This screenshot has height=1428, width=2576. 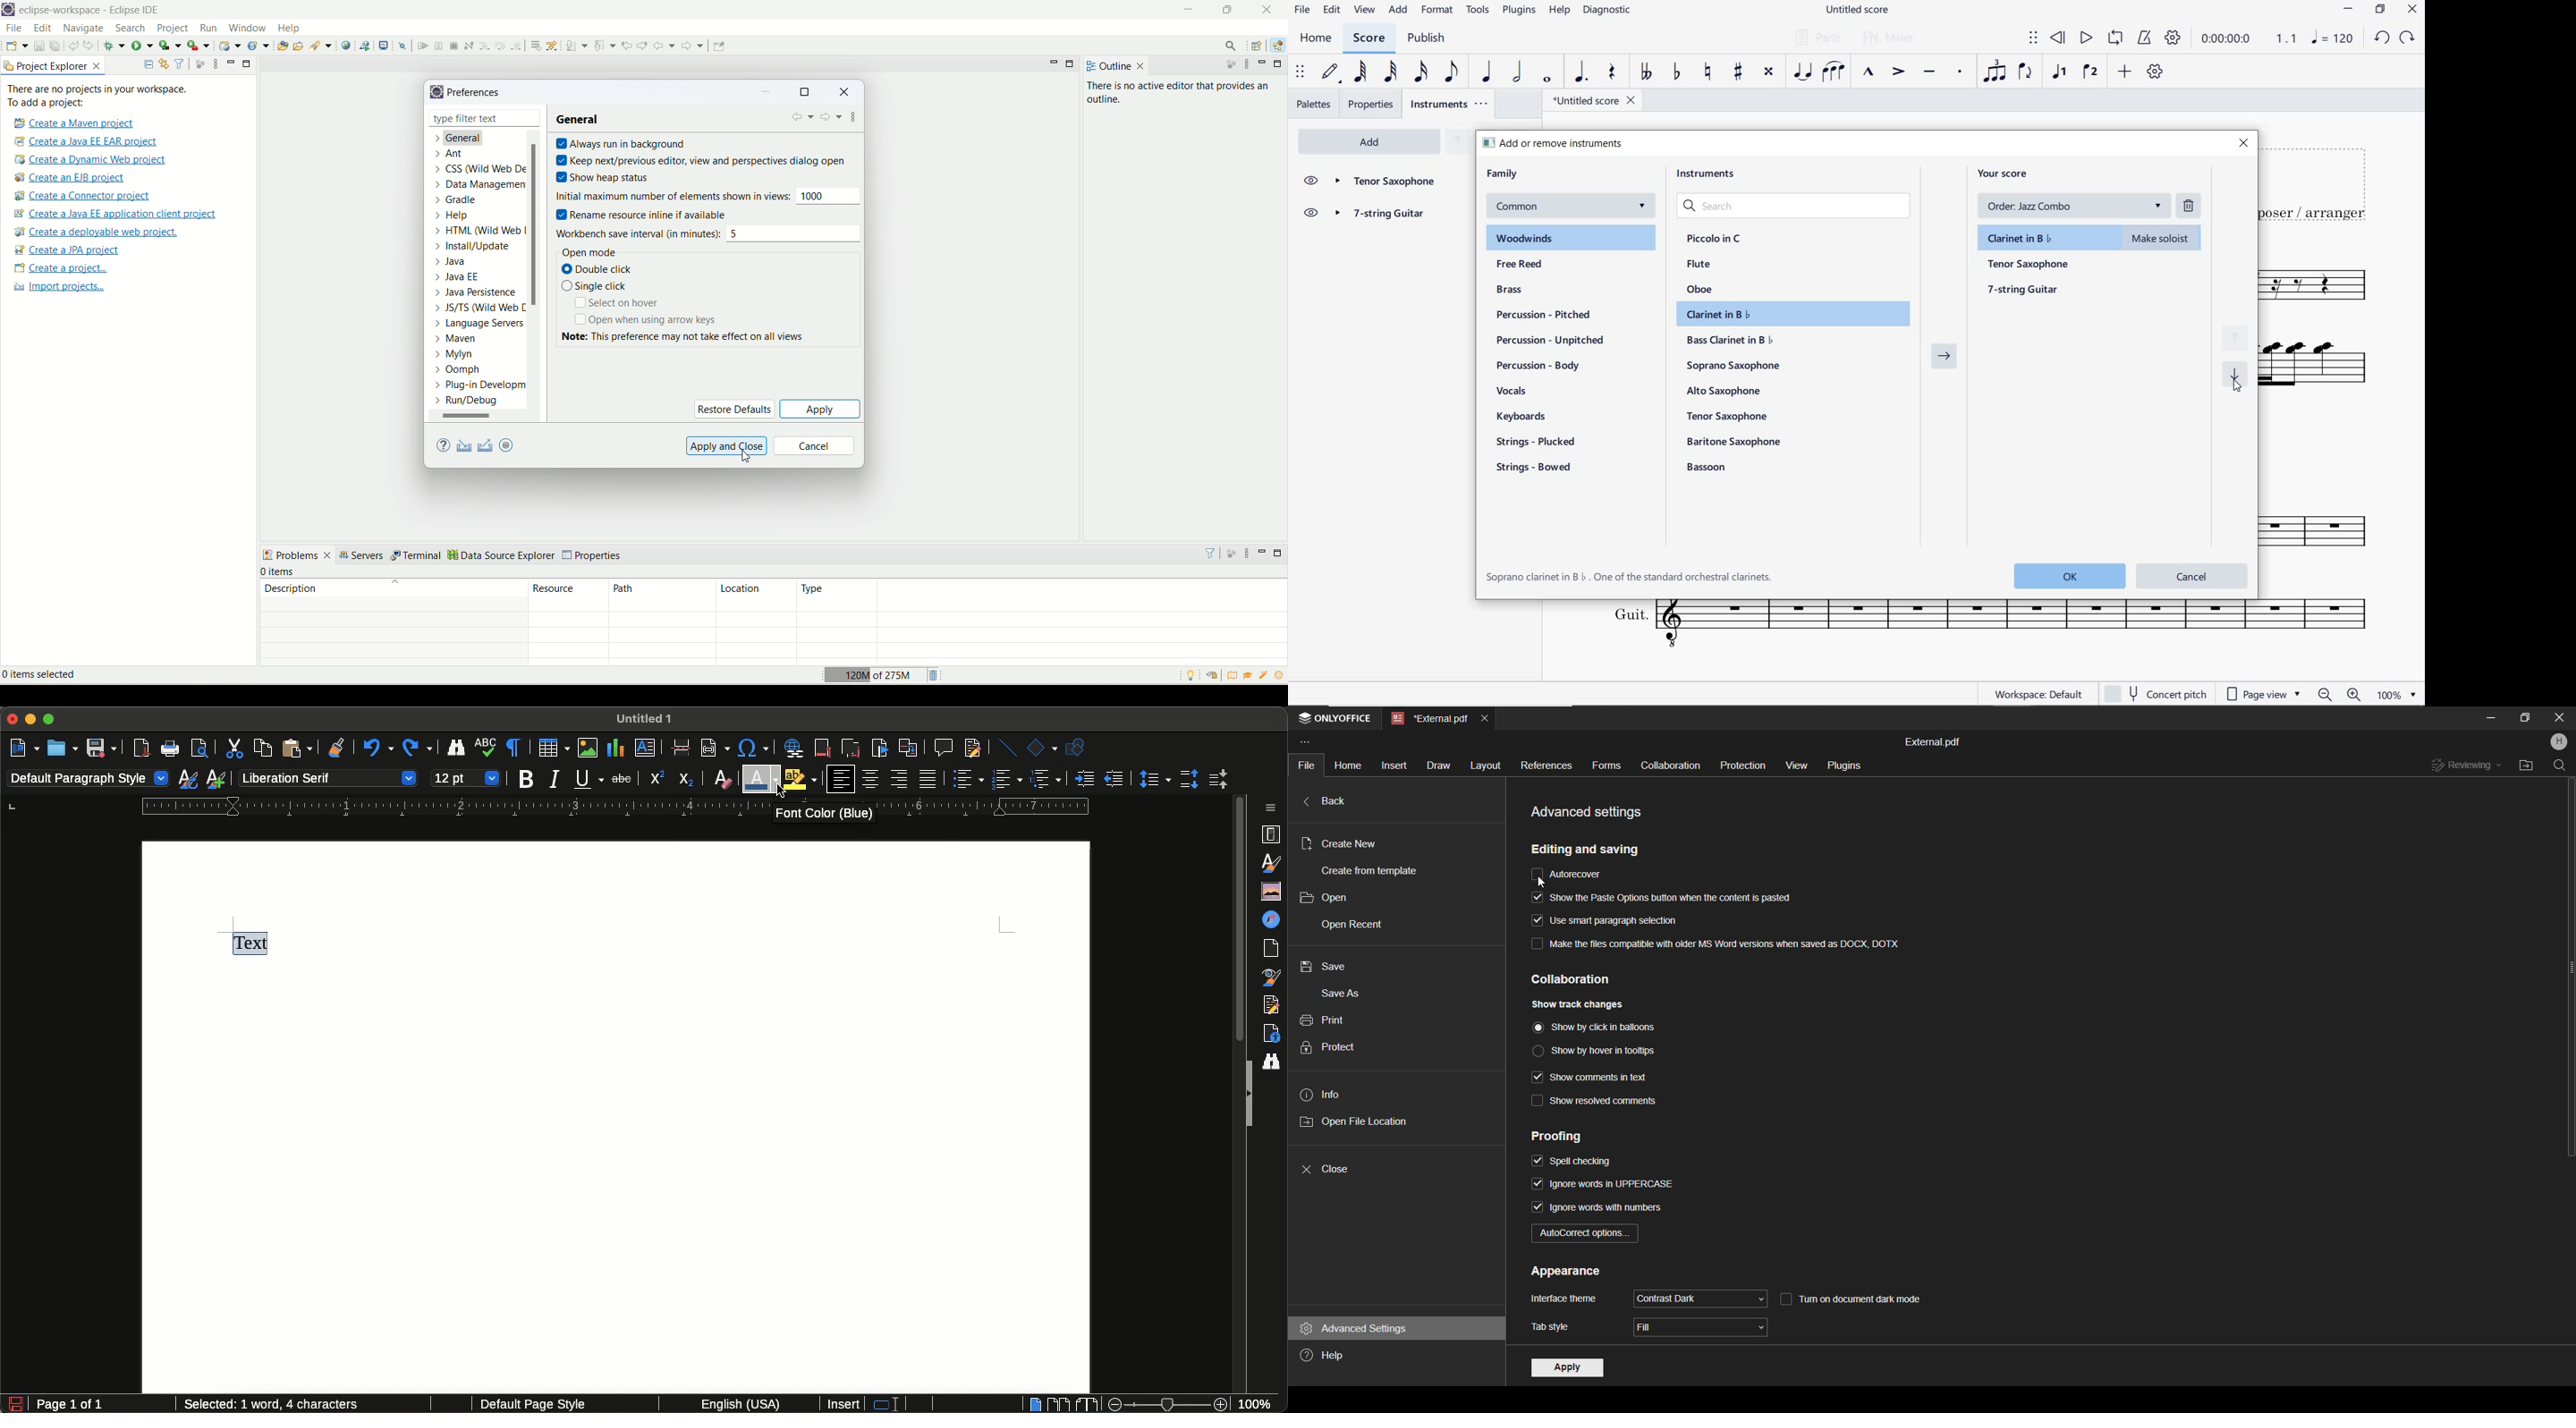 I want to click on Strikethrough, so click(x=620, y=780).